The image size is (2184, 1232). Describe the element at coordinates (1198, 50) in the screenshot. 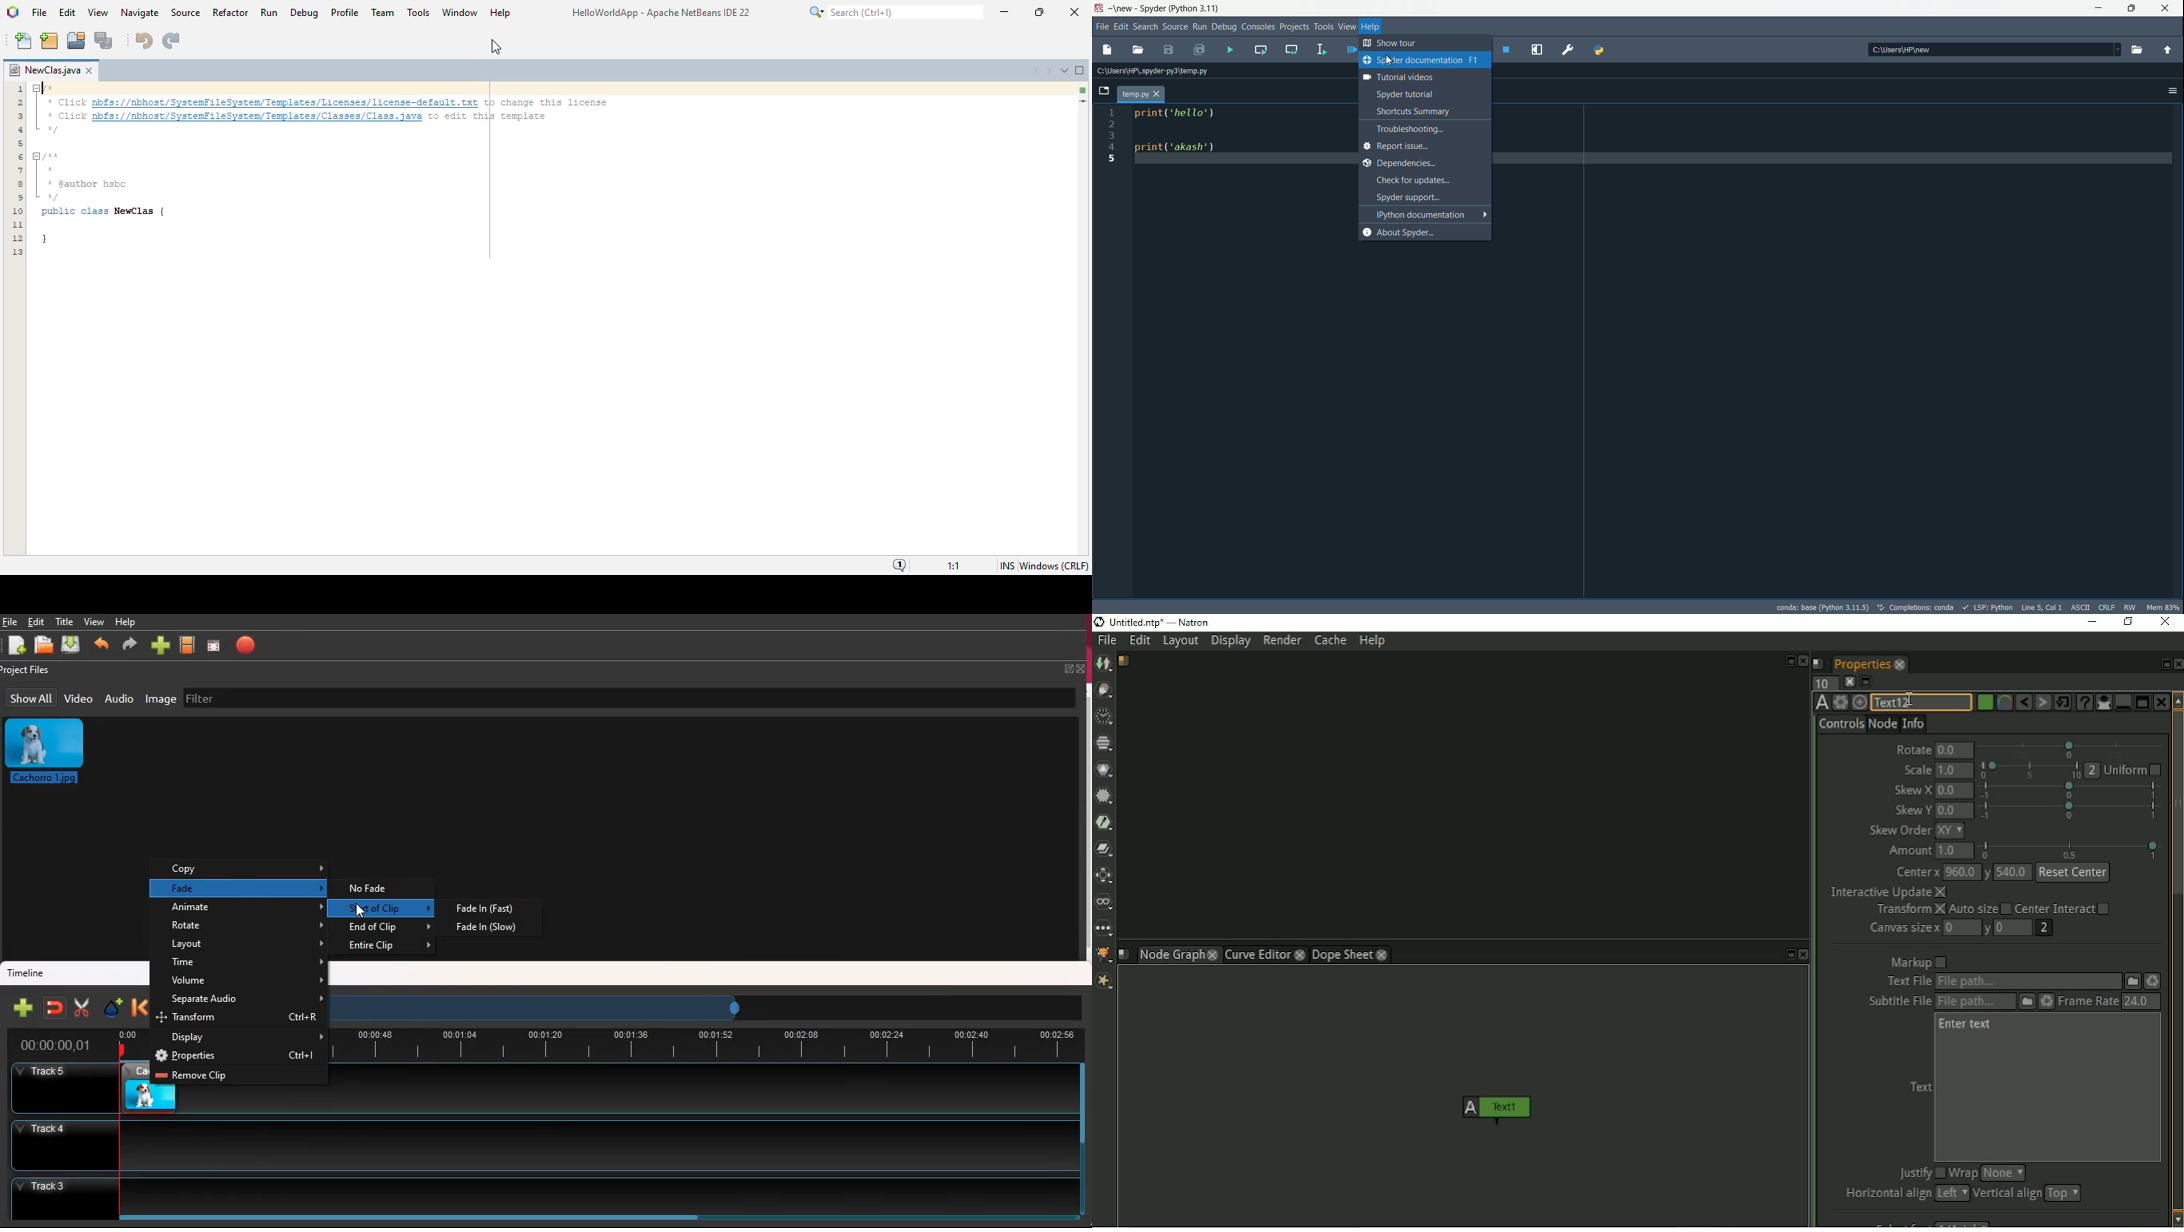

I see `save all files` at that location.